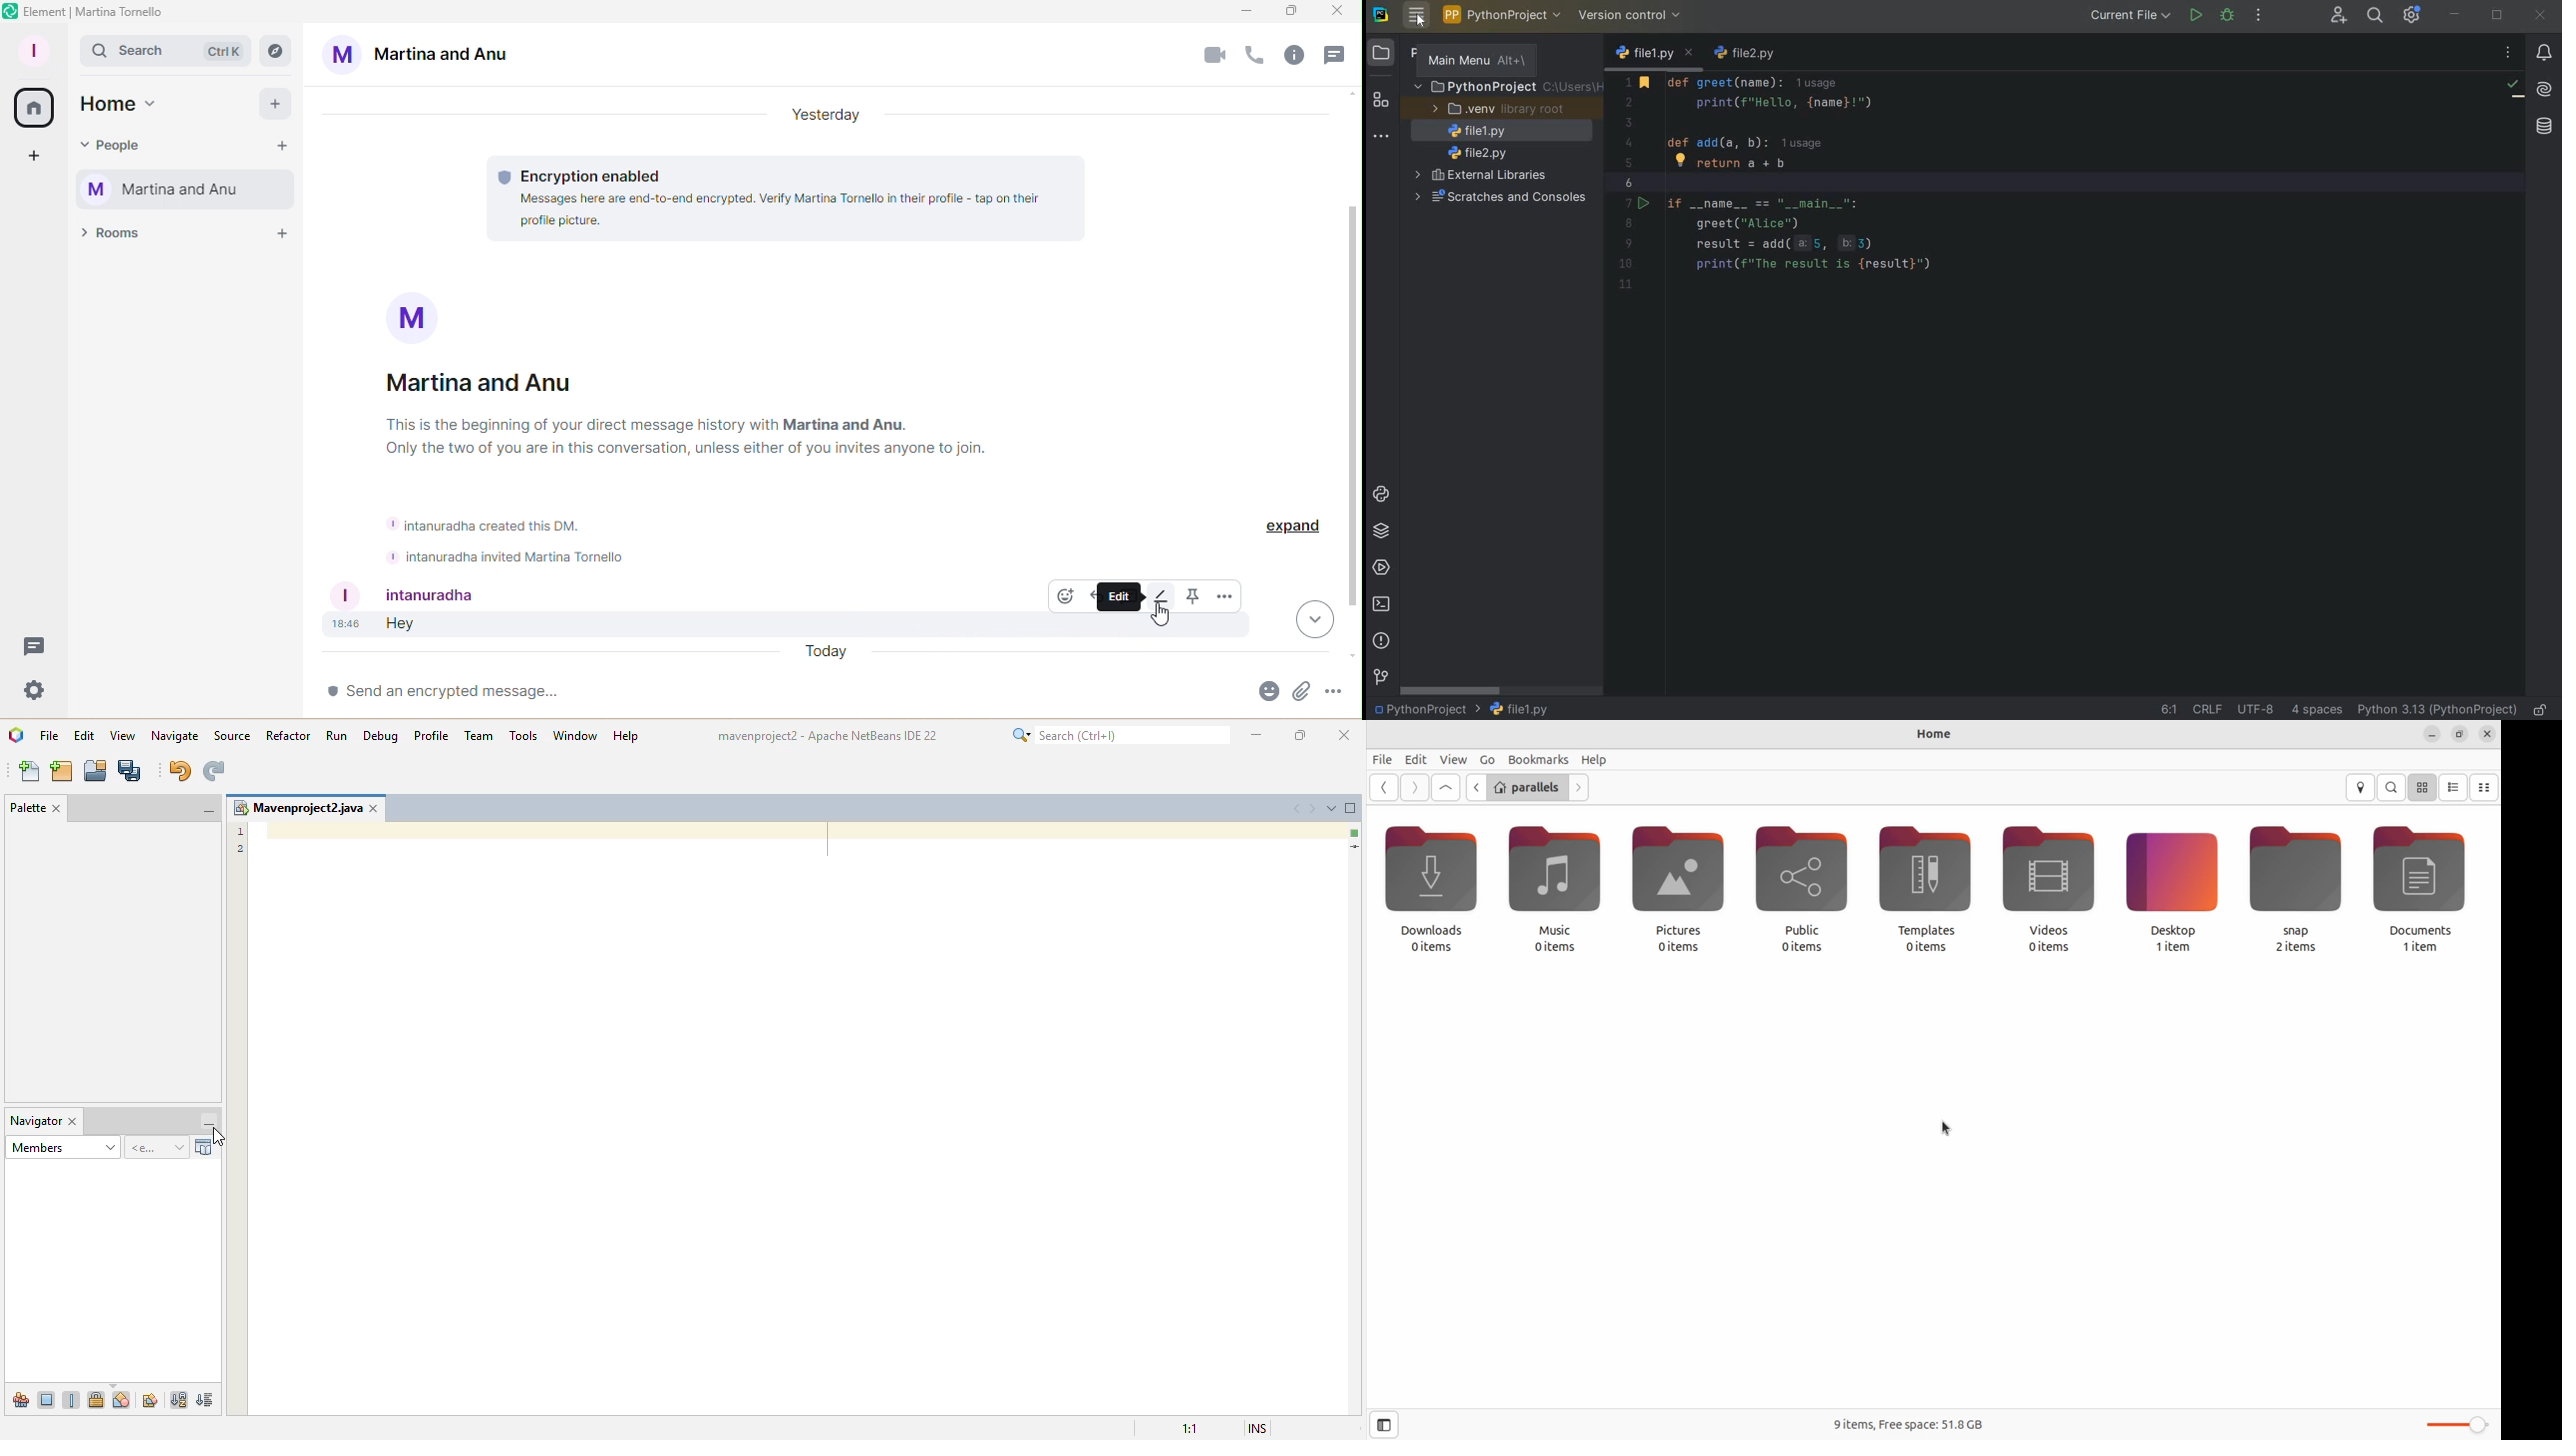 Image resolution: width=2576 pixels, height=1456 pixels. I want to click on no problems, so click(2515, 88).